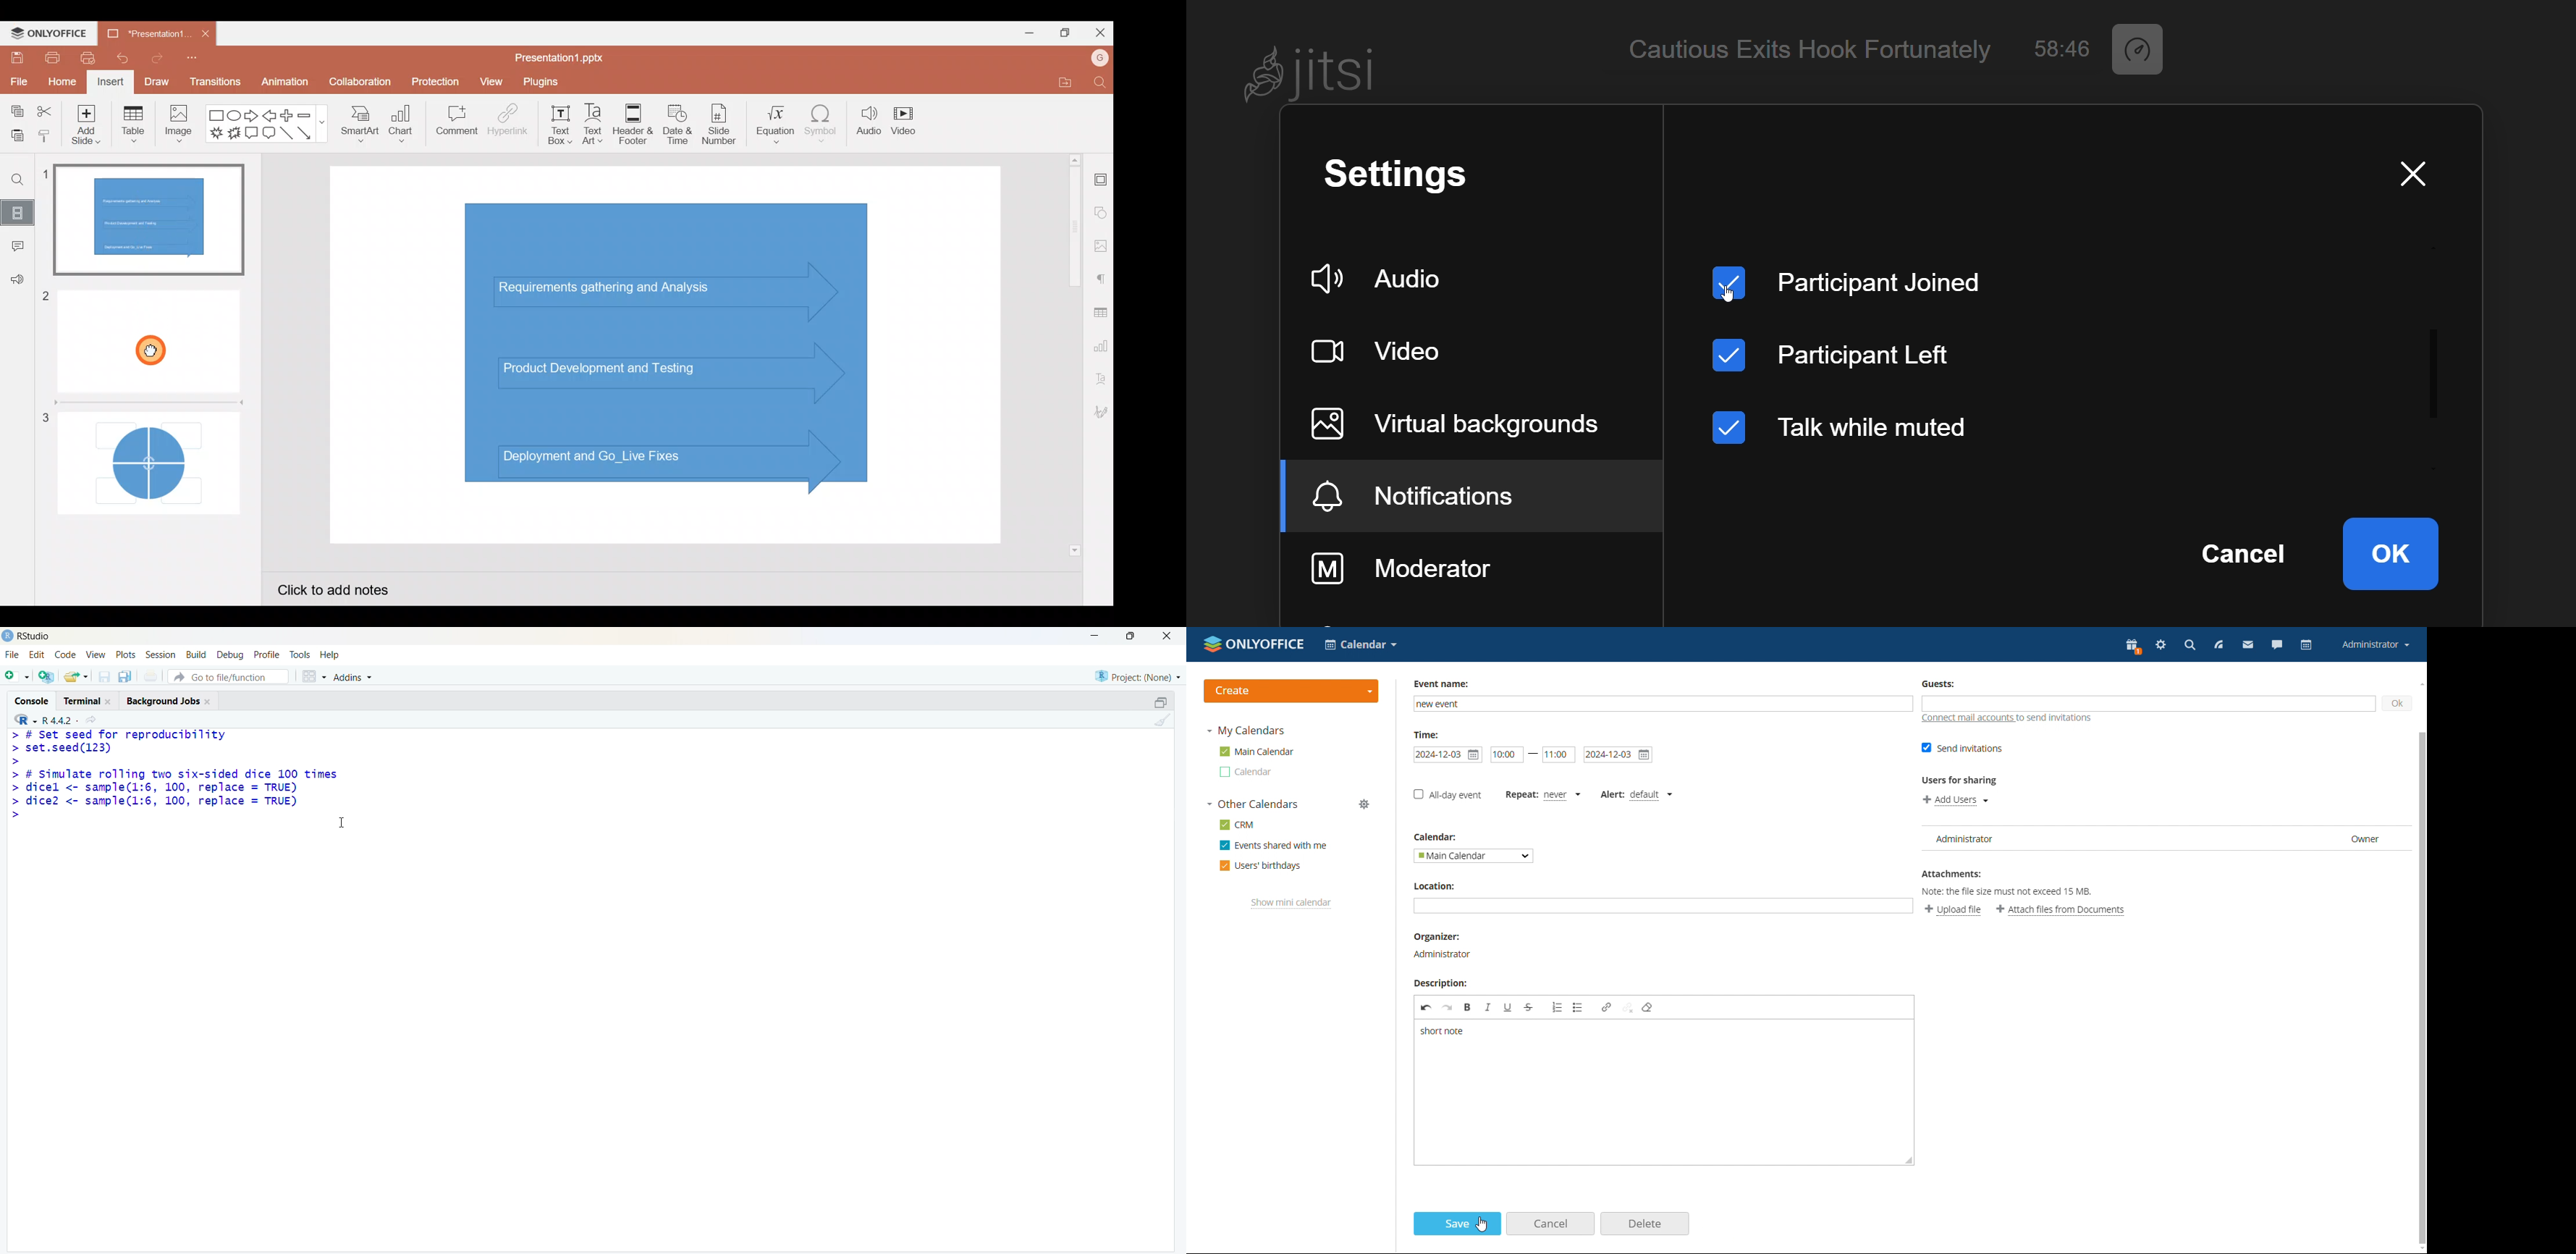 This screenshot has width=2576, height=1260. I want to click on Header & footer, so click(636, 124).